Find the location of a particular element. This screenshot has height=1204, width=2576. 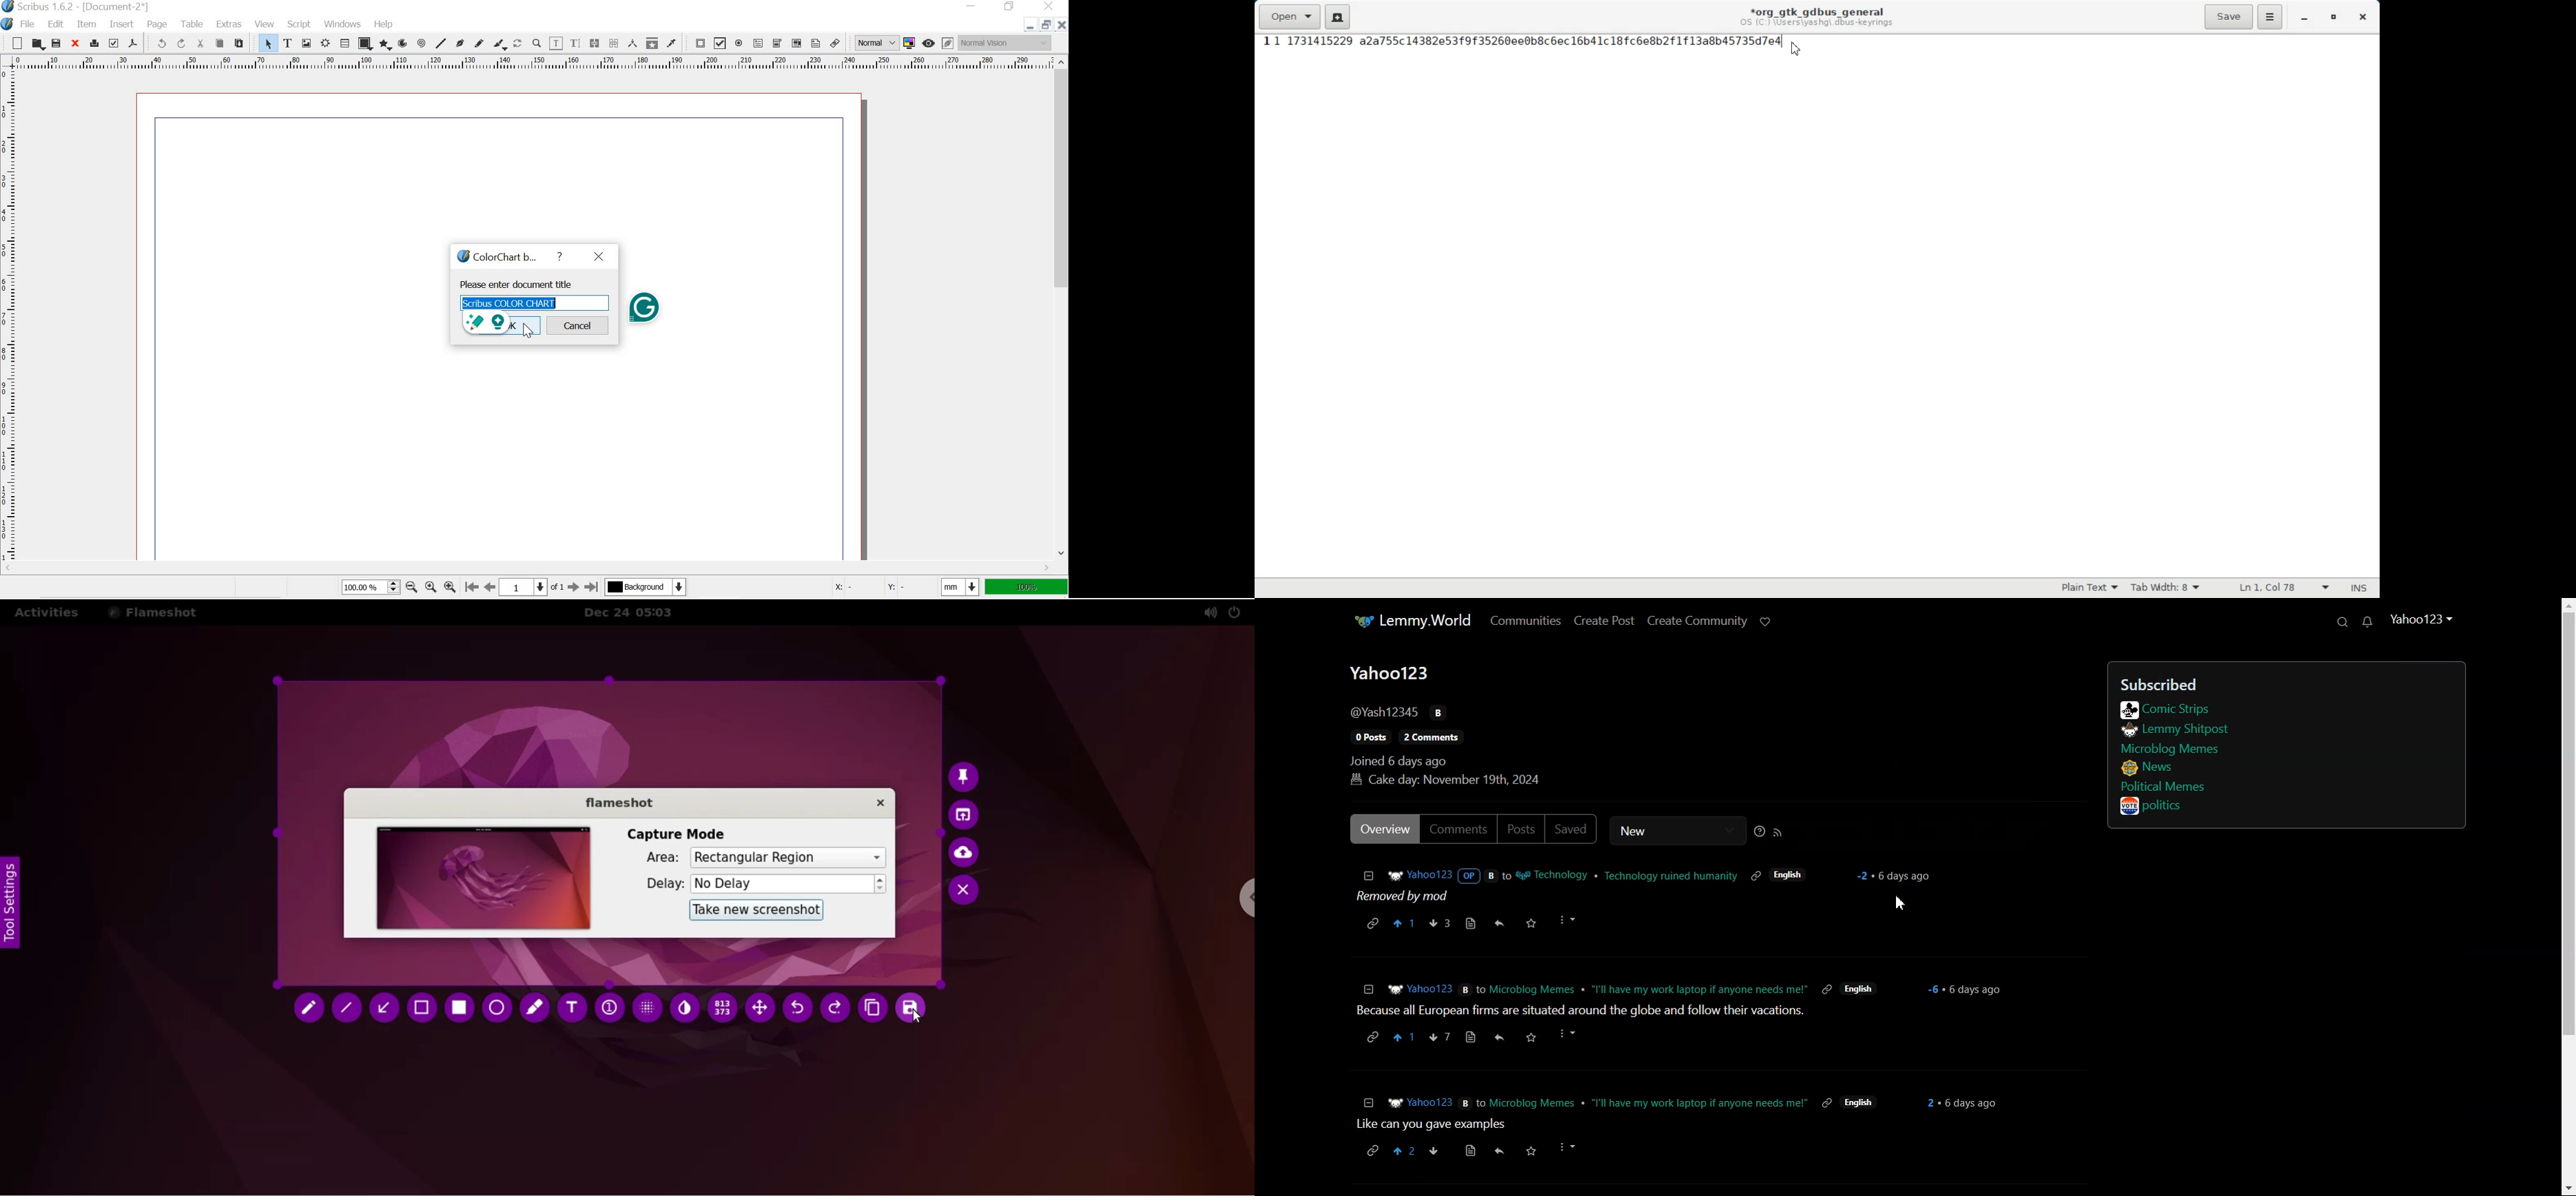

more actions is located at coordinates (1569, 1035).